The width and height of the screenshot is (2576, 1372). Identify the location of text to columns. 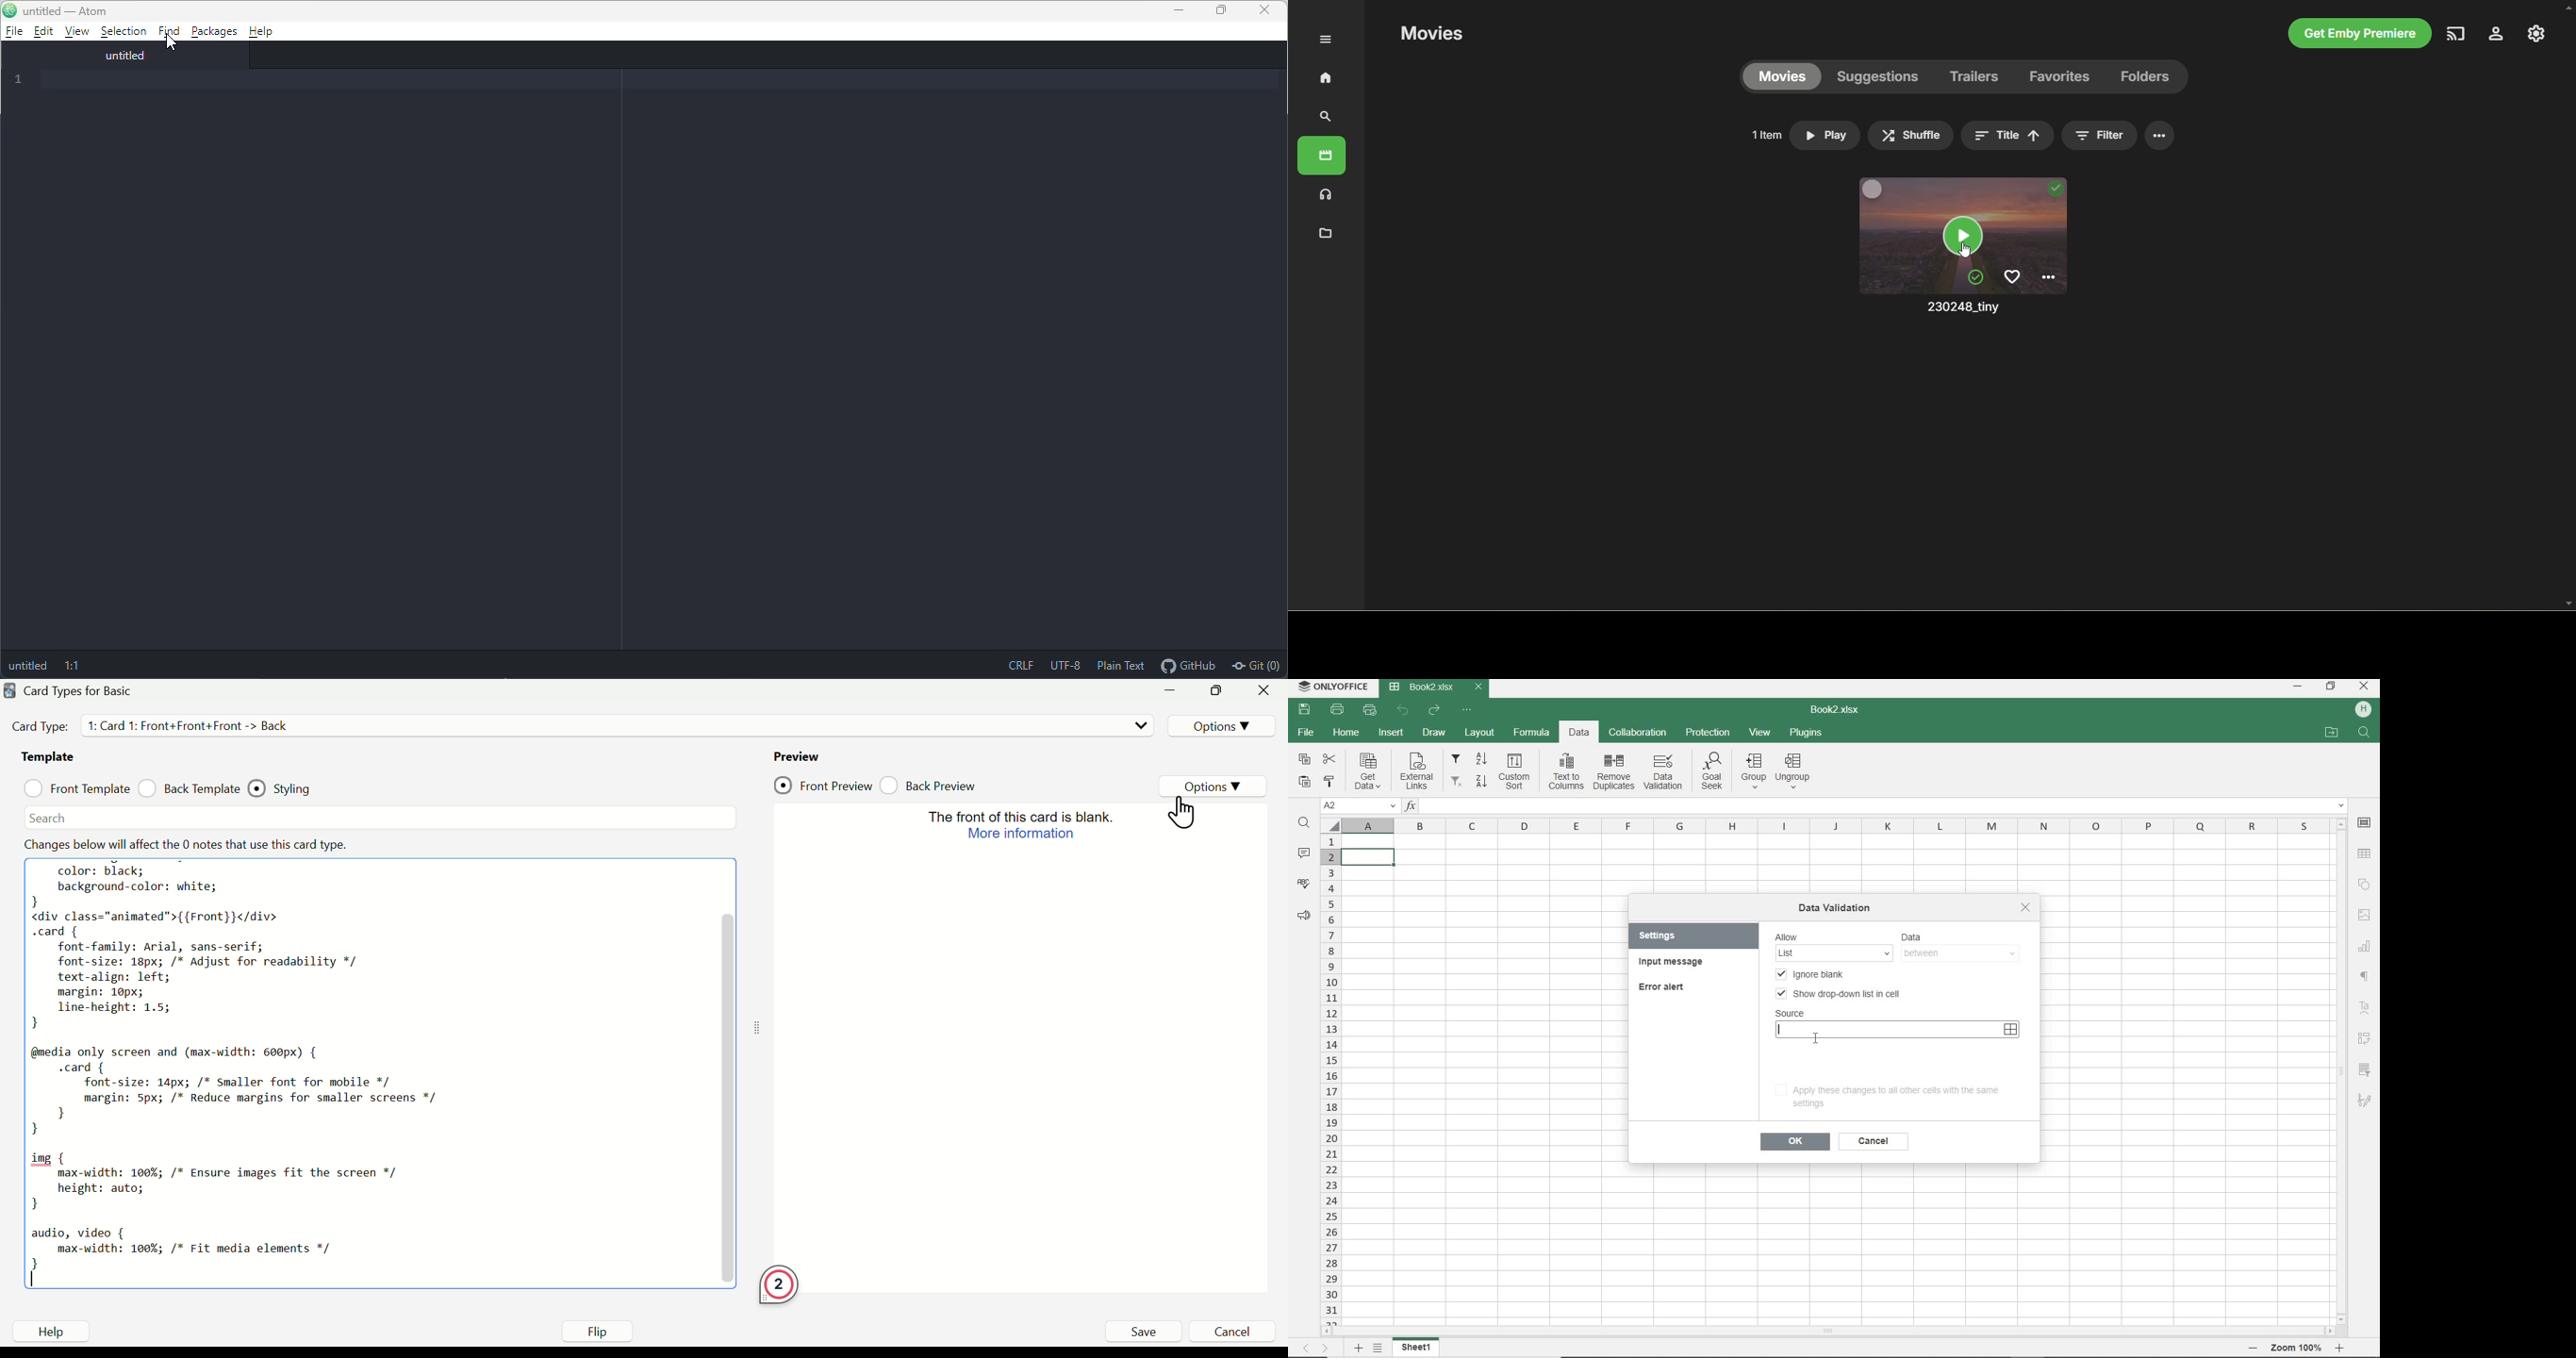
(1567, 771).